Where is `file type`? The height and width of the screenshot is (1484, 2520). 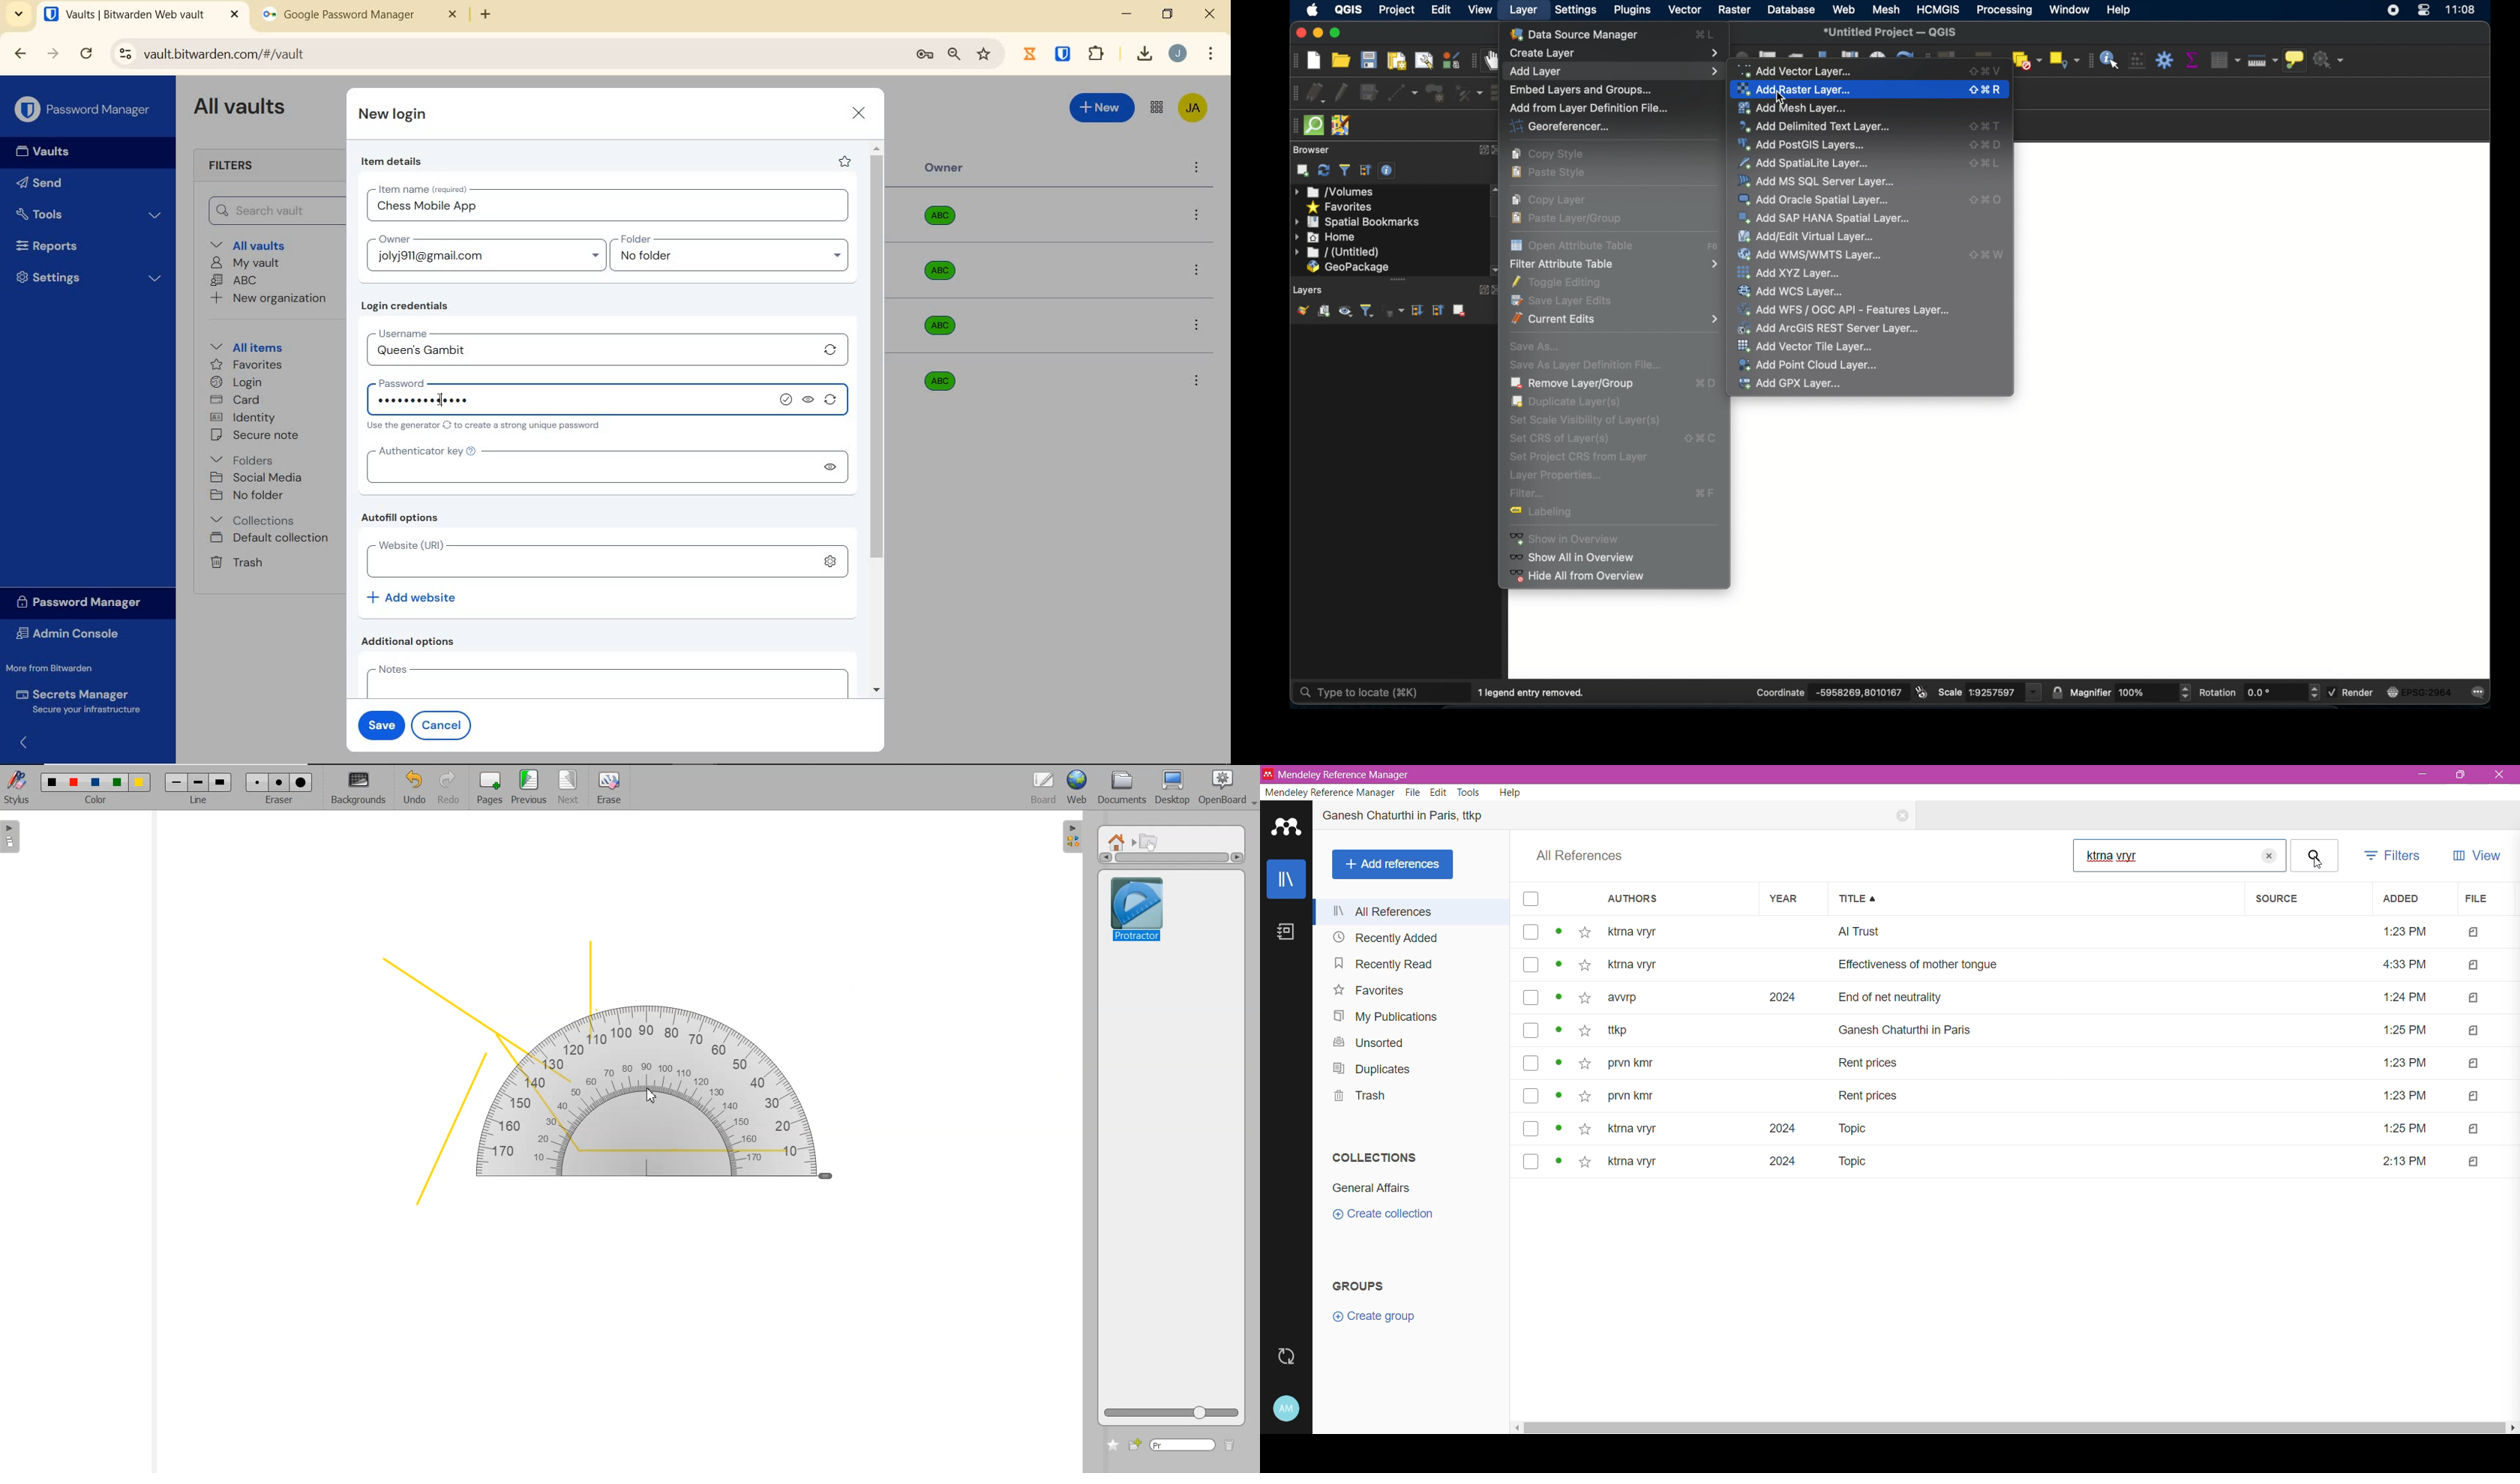
file type is located at coordinates (2474, 1096).